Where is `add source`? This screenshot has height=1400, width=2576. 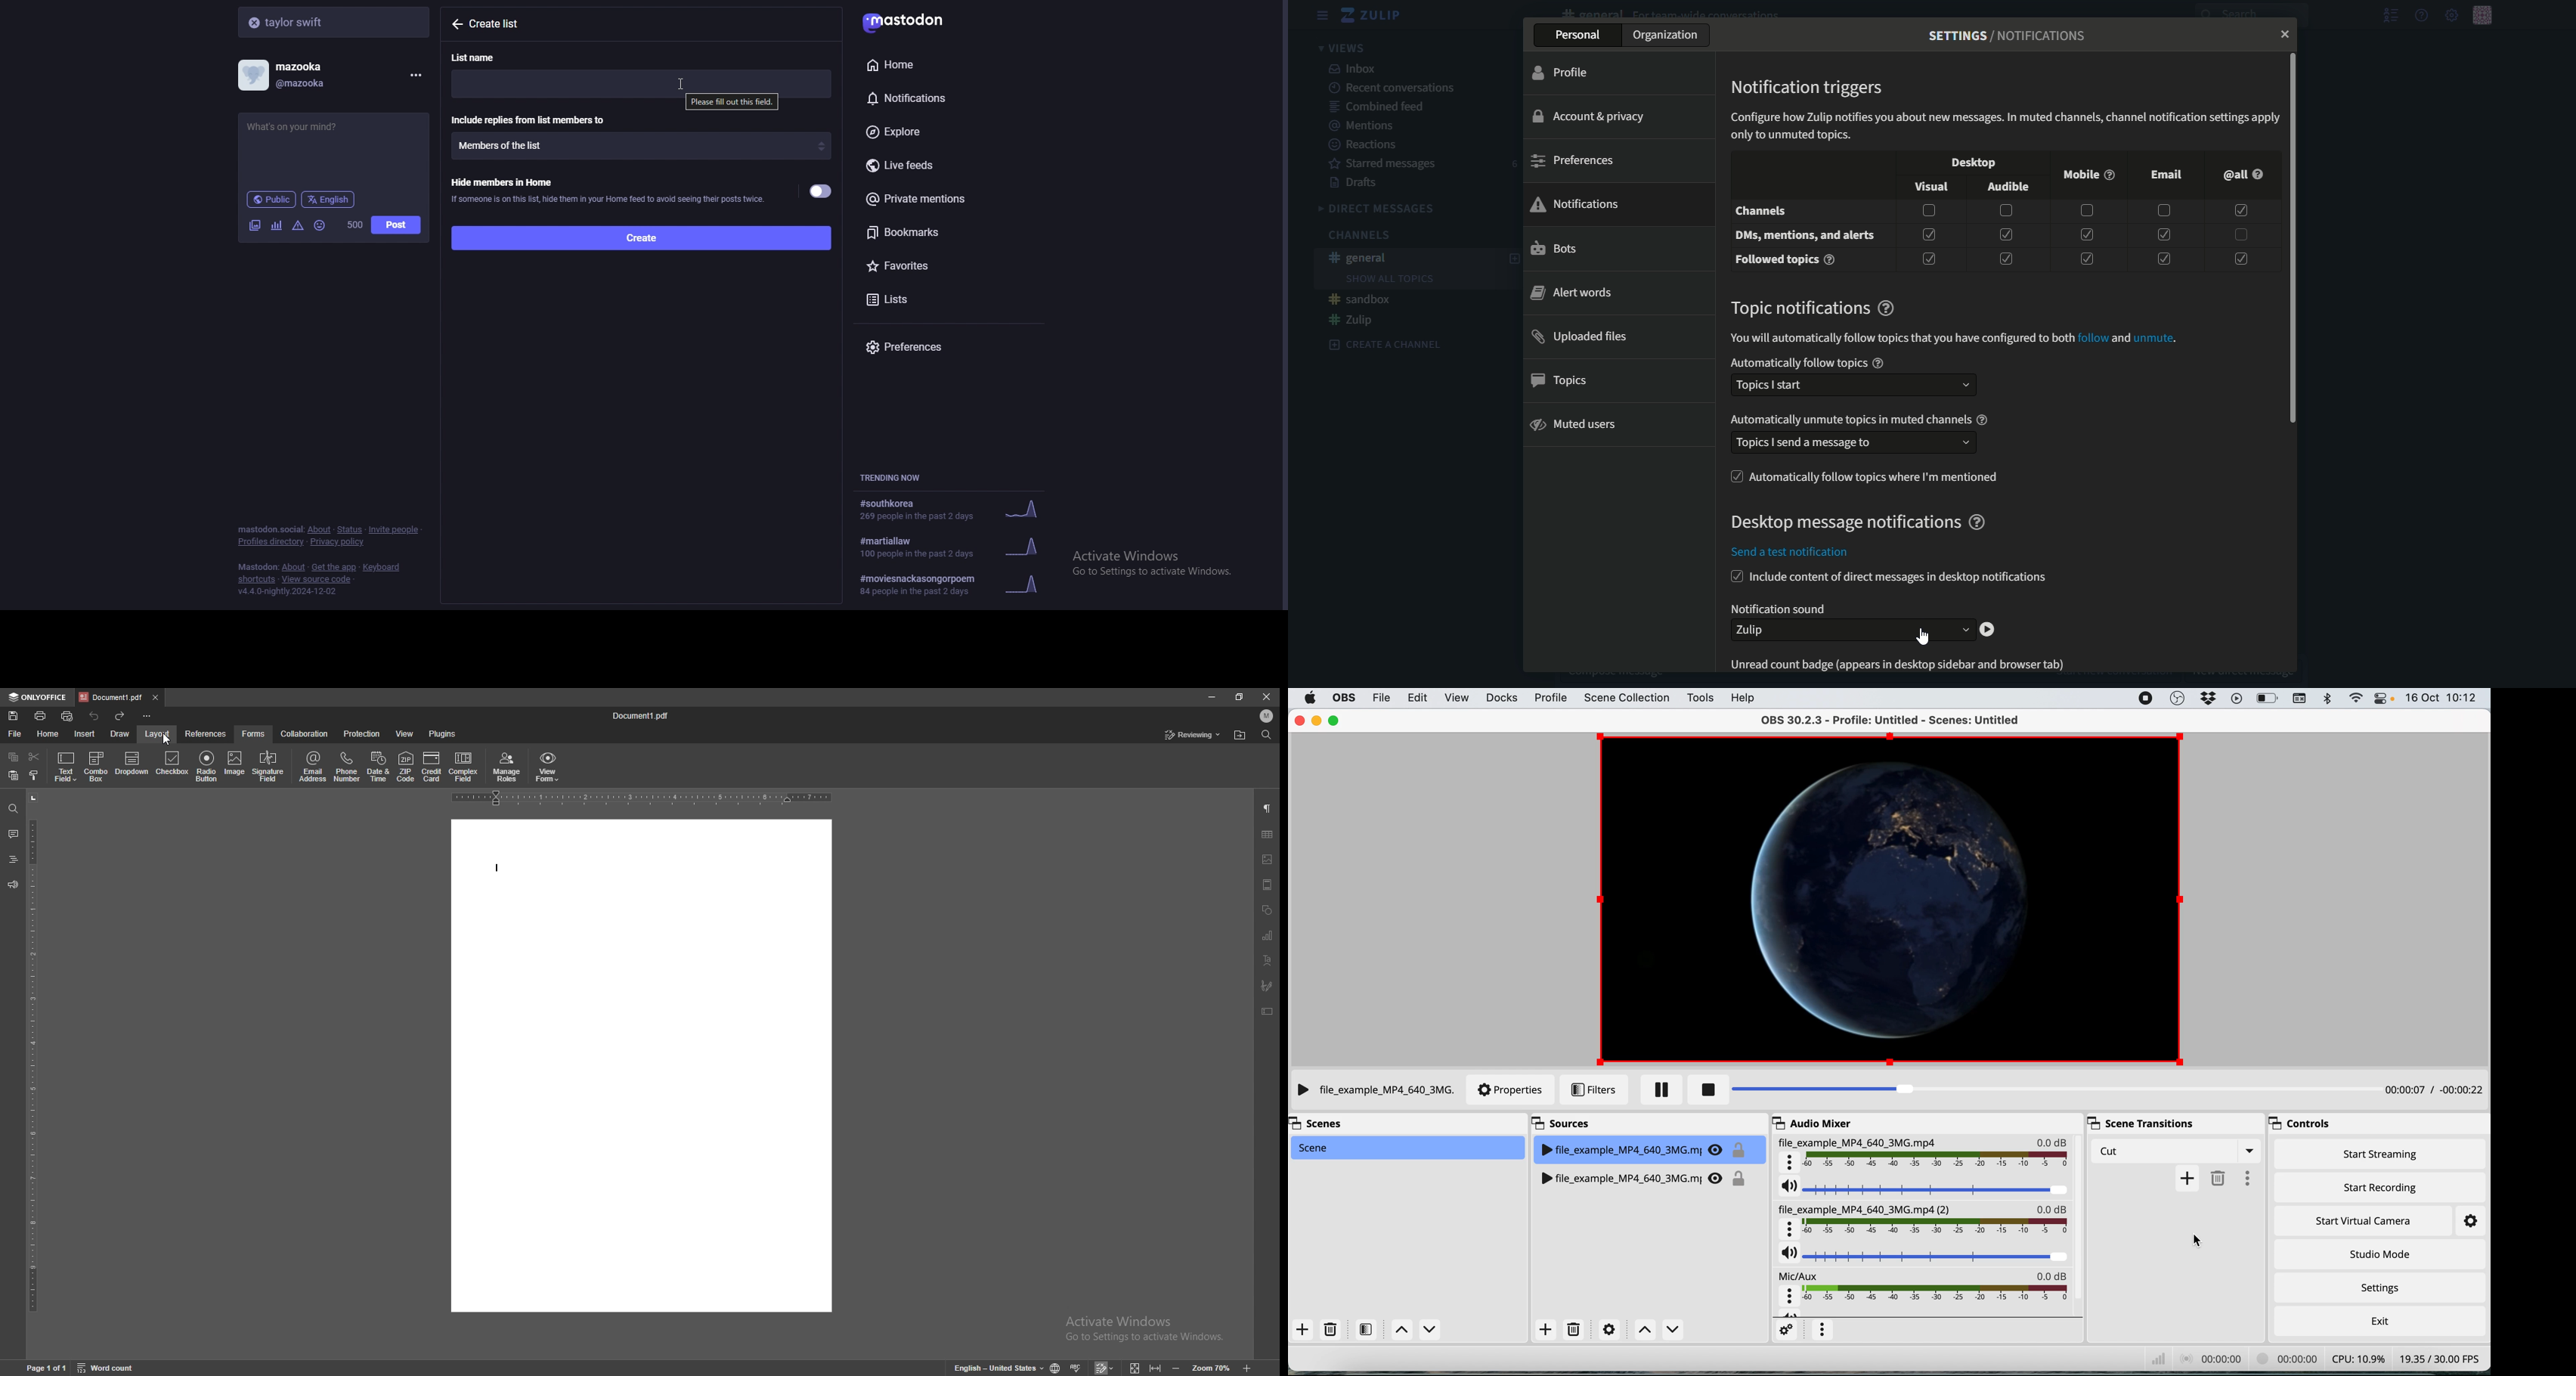 add source is located at coordinates (1544, 1329).